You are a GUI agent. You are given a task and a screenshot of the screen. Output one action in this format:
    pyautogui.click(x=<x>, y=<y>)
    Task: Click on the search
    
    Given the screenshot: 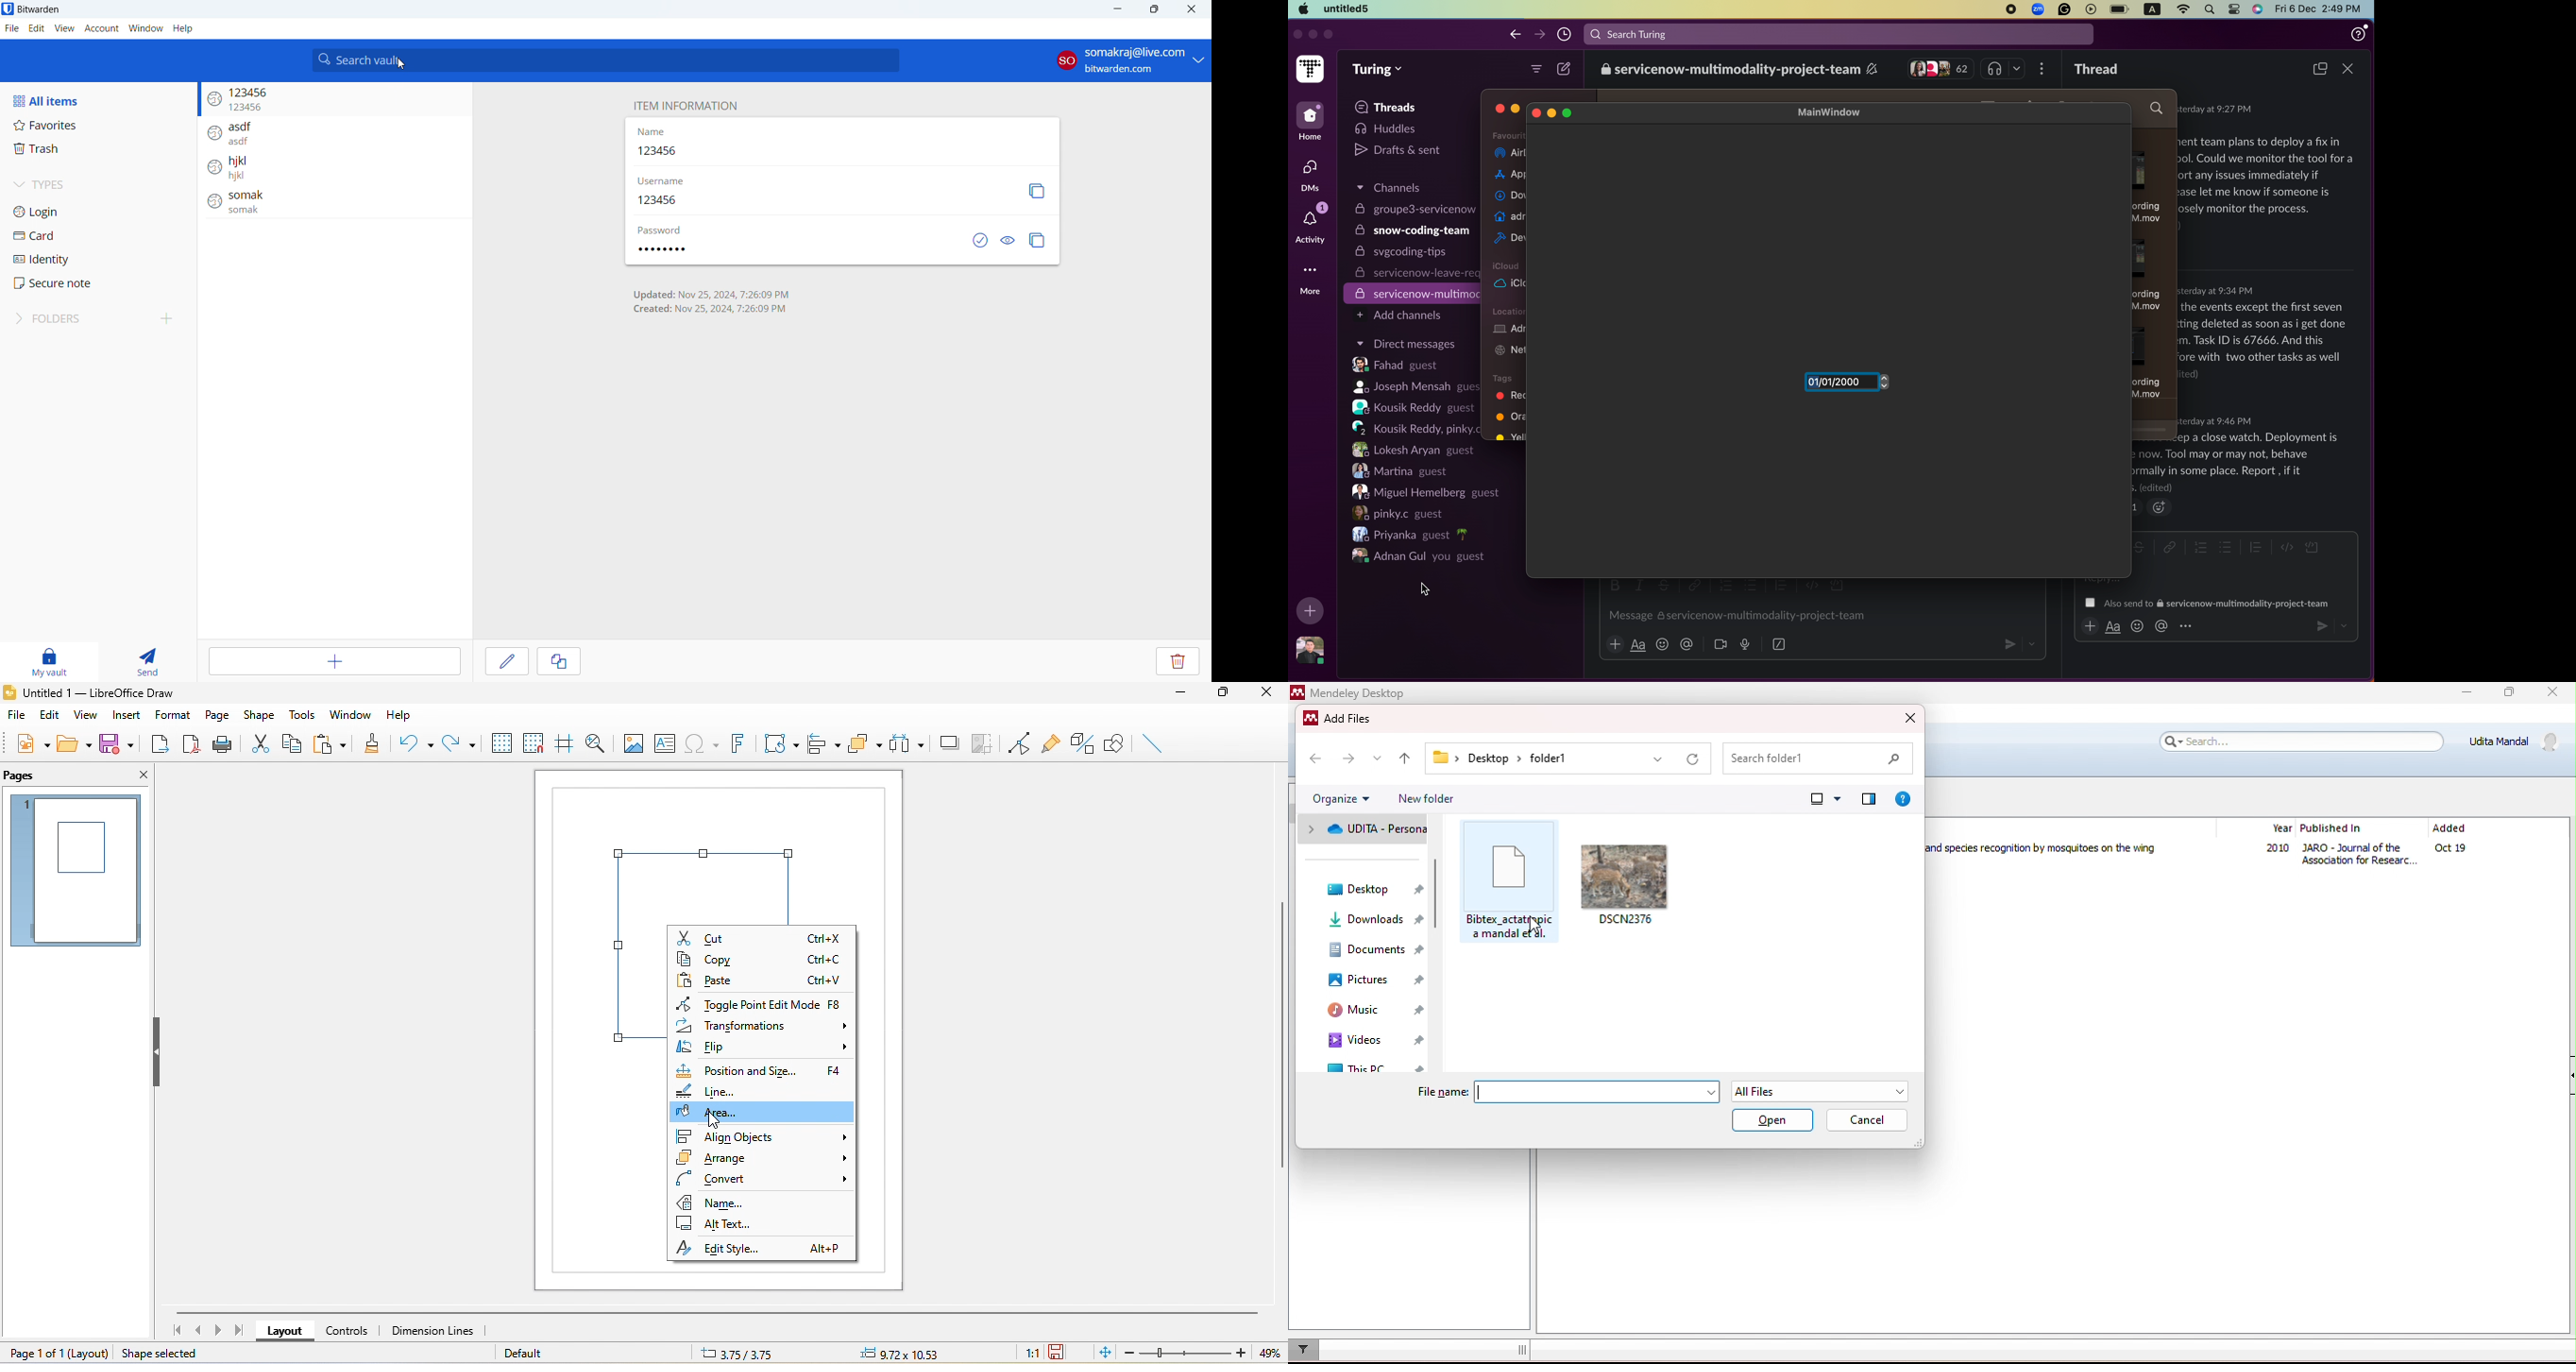 What is the action you would take?
    pyautogui.click(x=2300, y=743)
    